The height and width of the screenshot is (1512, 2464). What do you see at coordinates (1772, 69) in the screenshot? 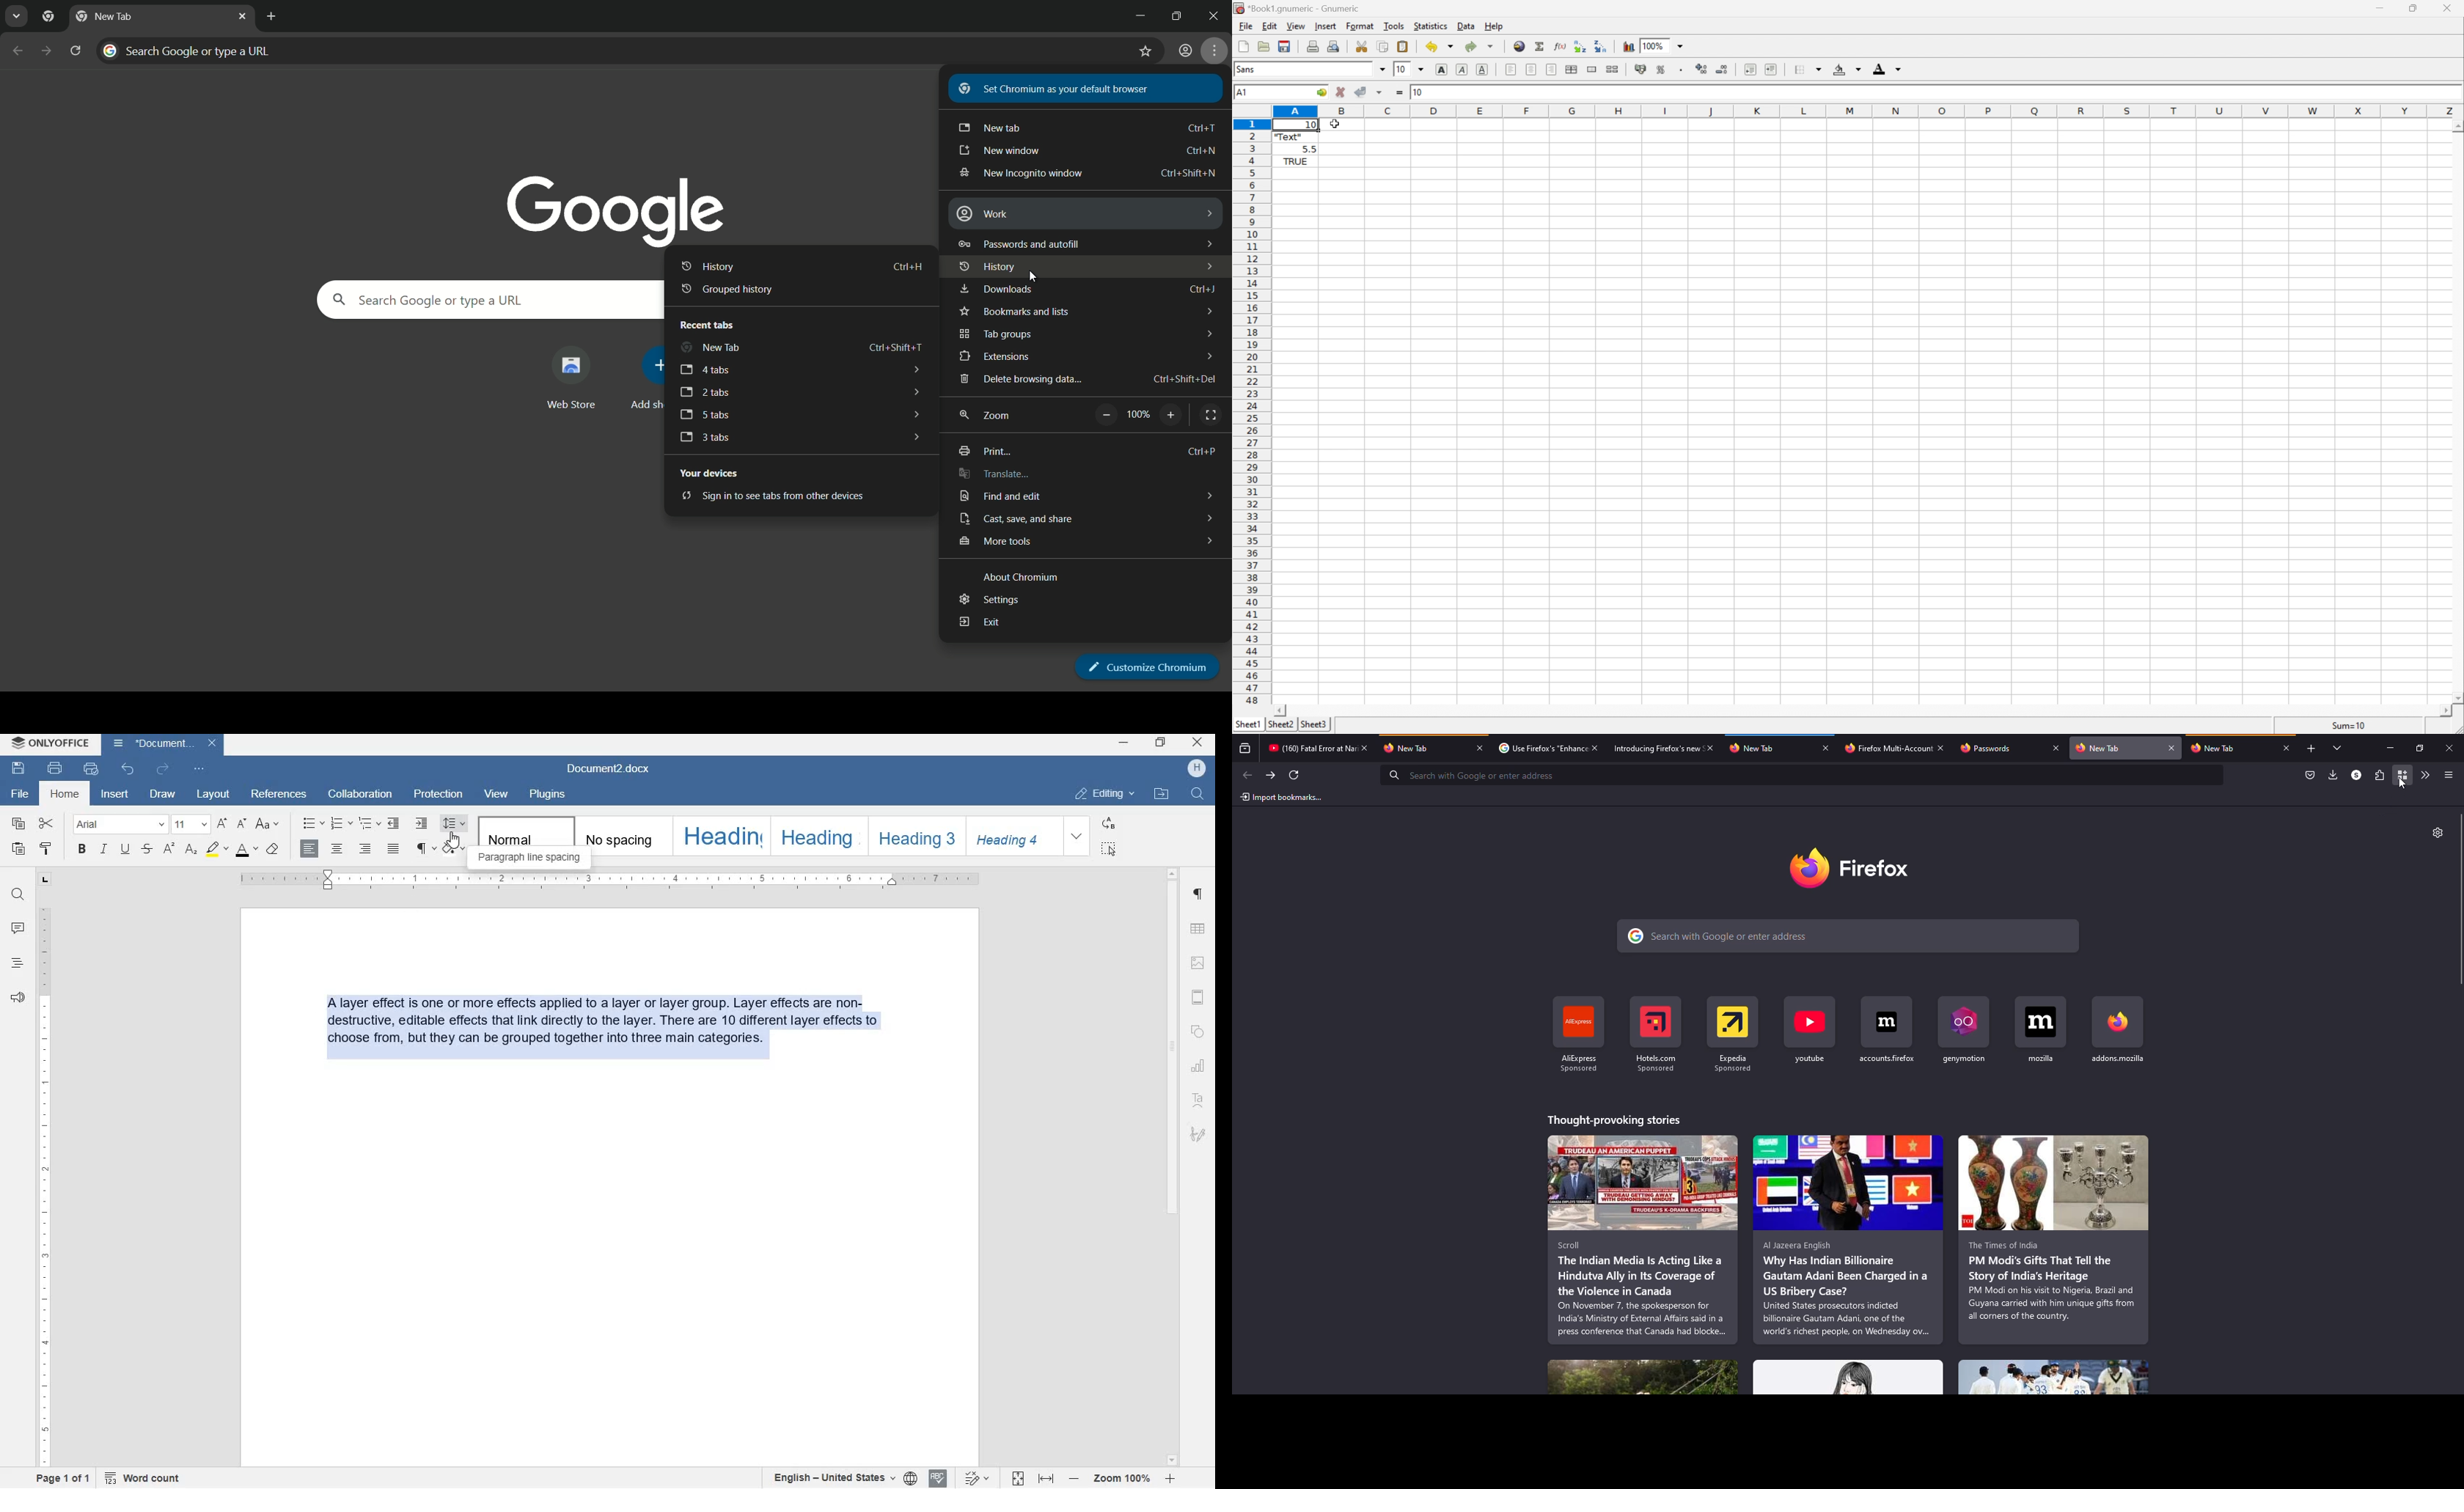
I see `Increase indent, and align the contents to the left` at bounding box center [1772, 69].